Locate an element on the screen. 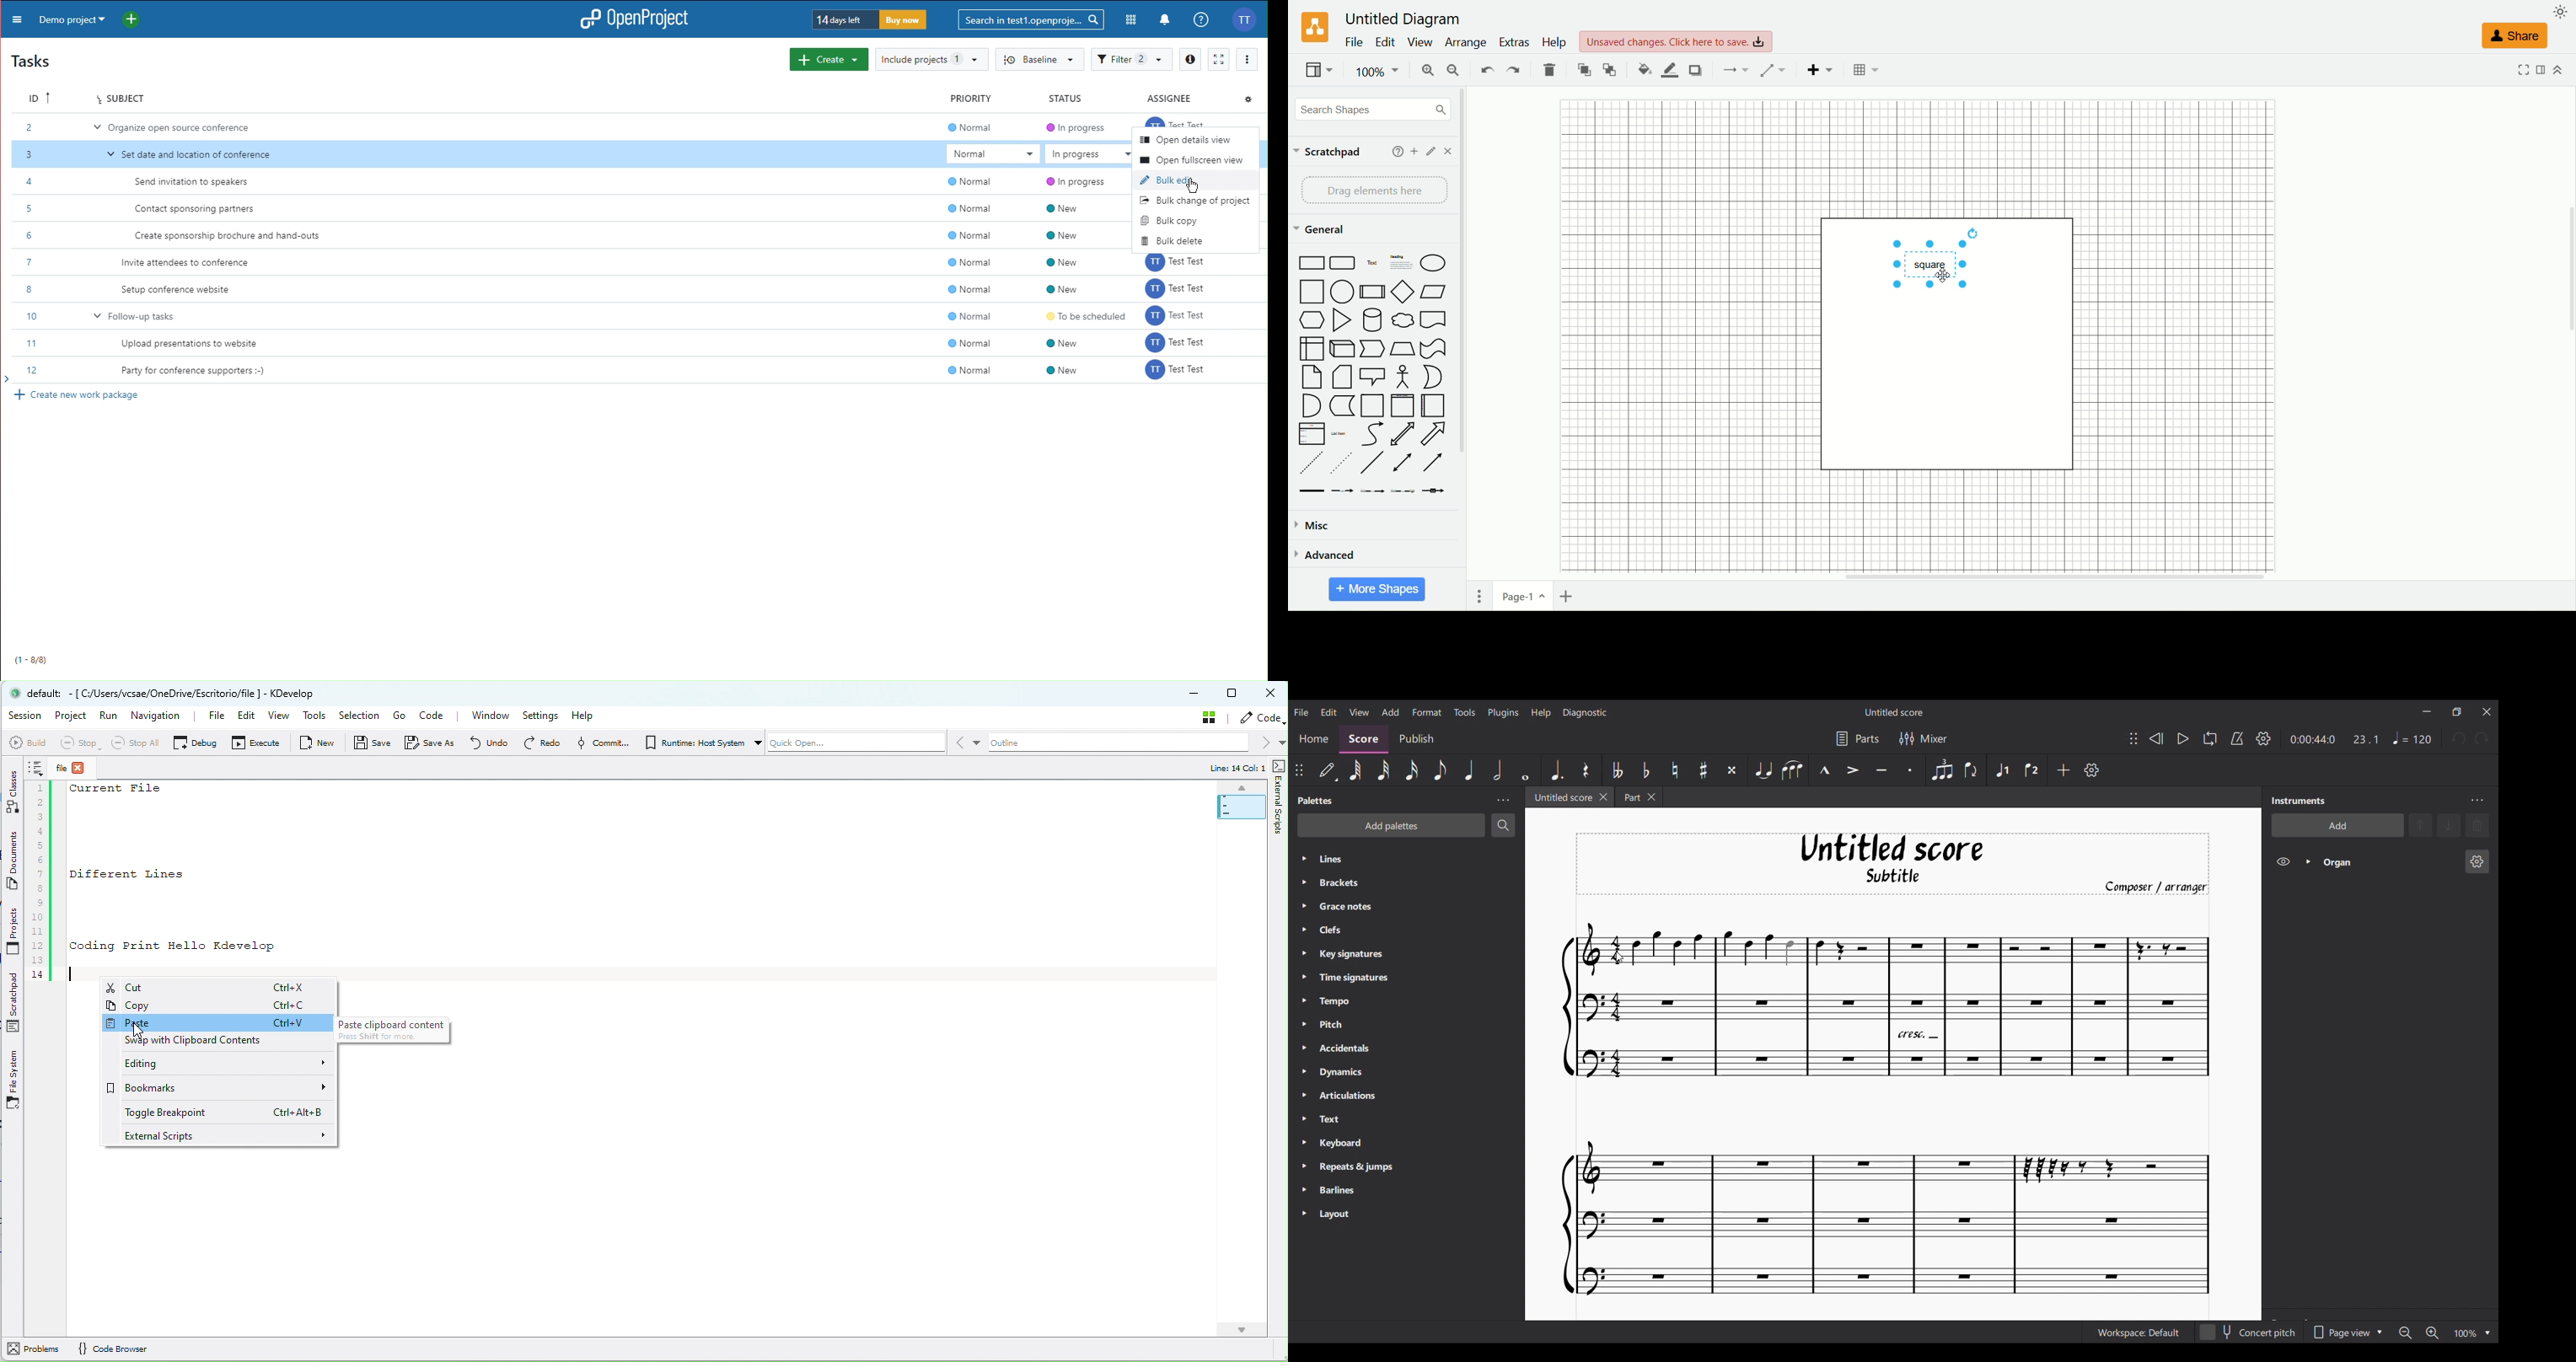 This screenshot has height=1372, width=2576. more shapes is located at coordinates (1379, 591).